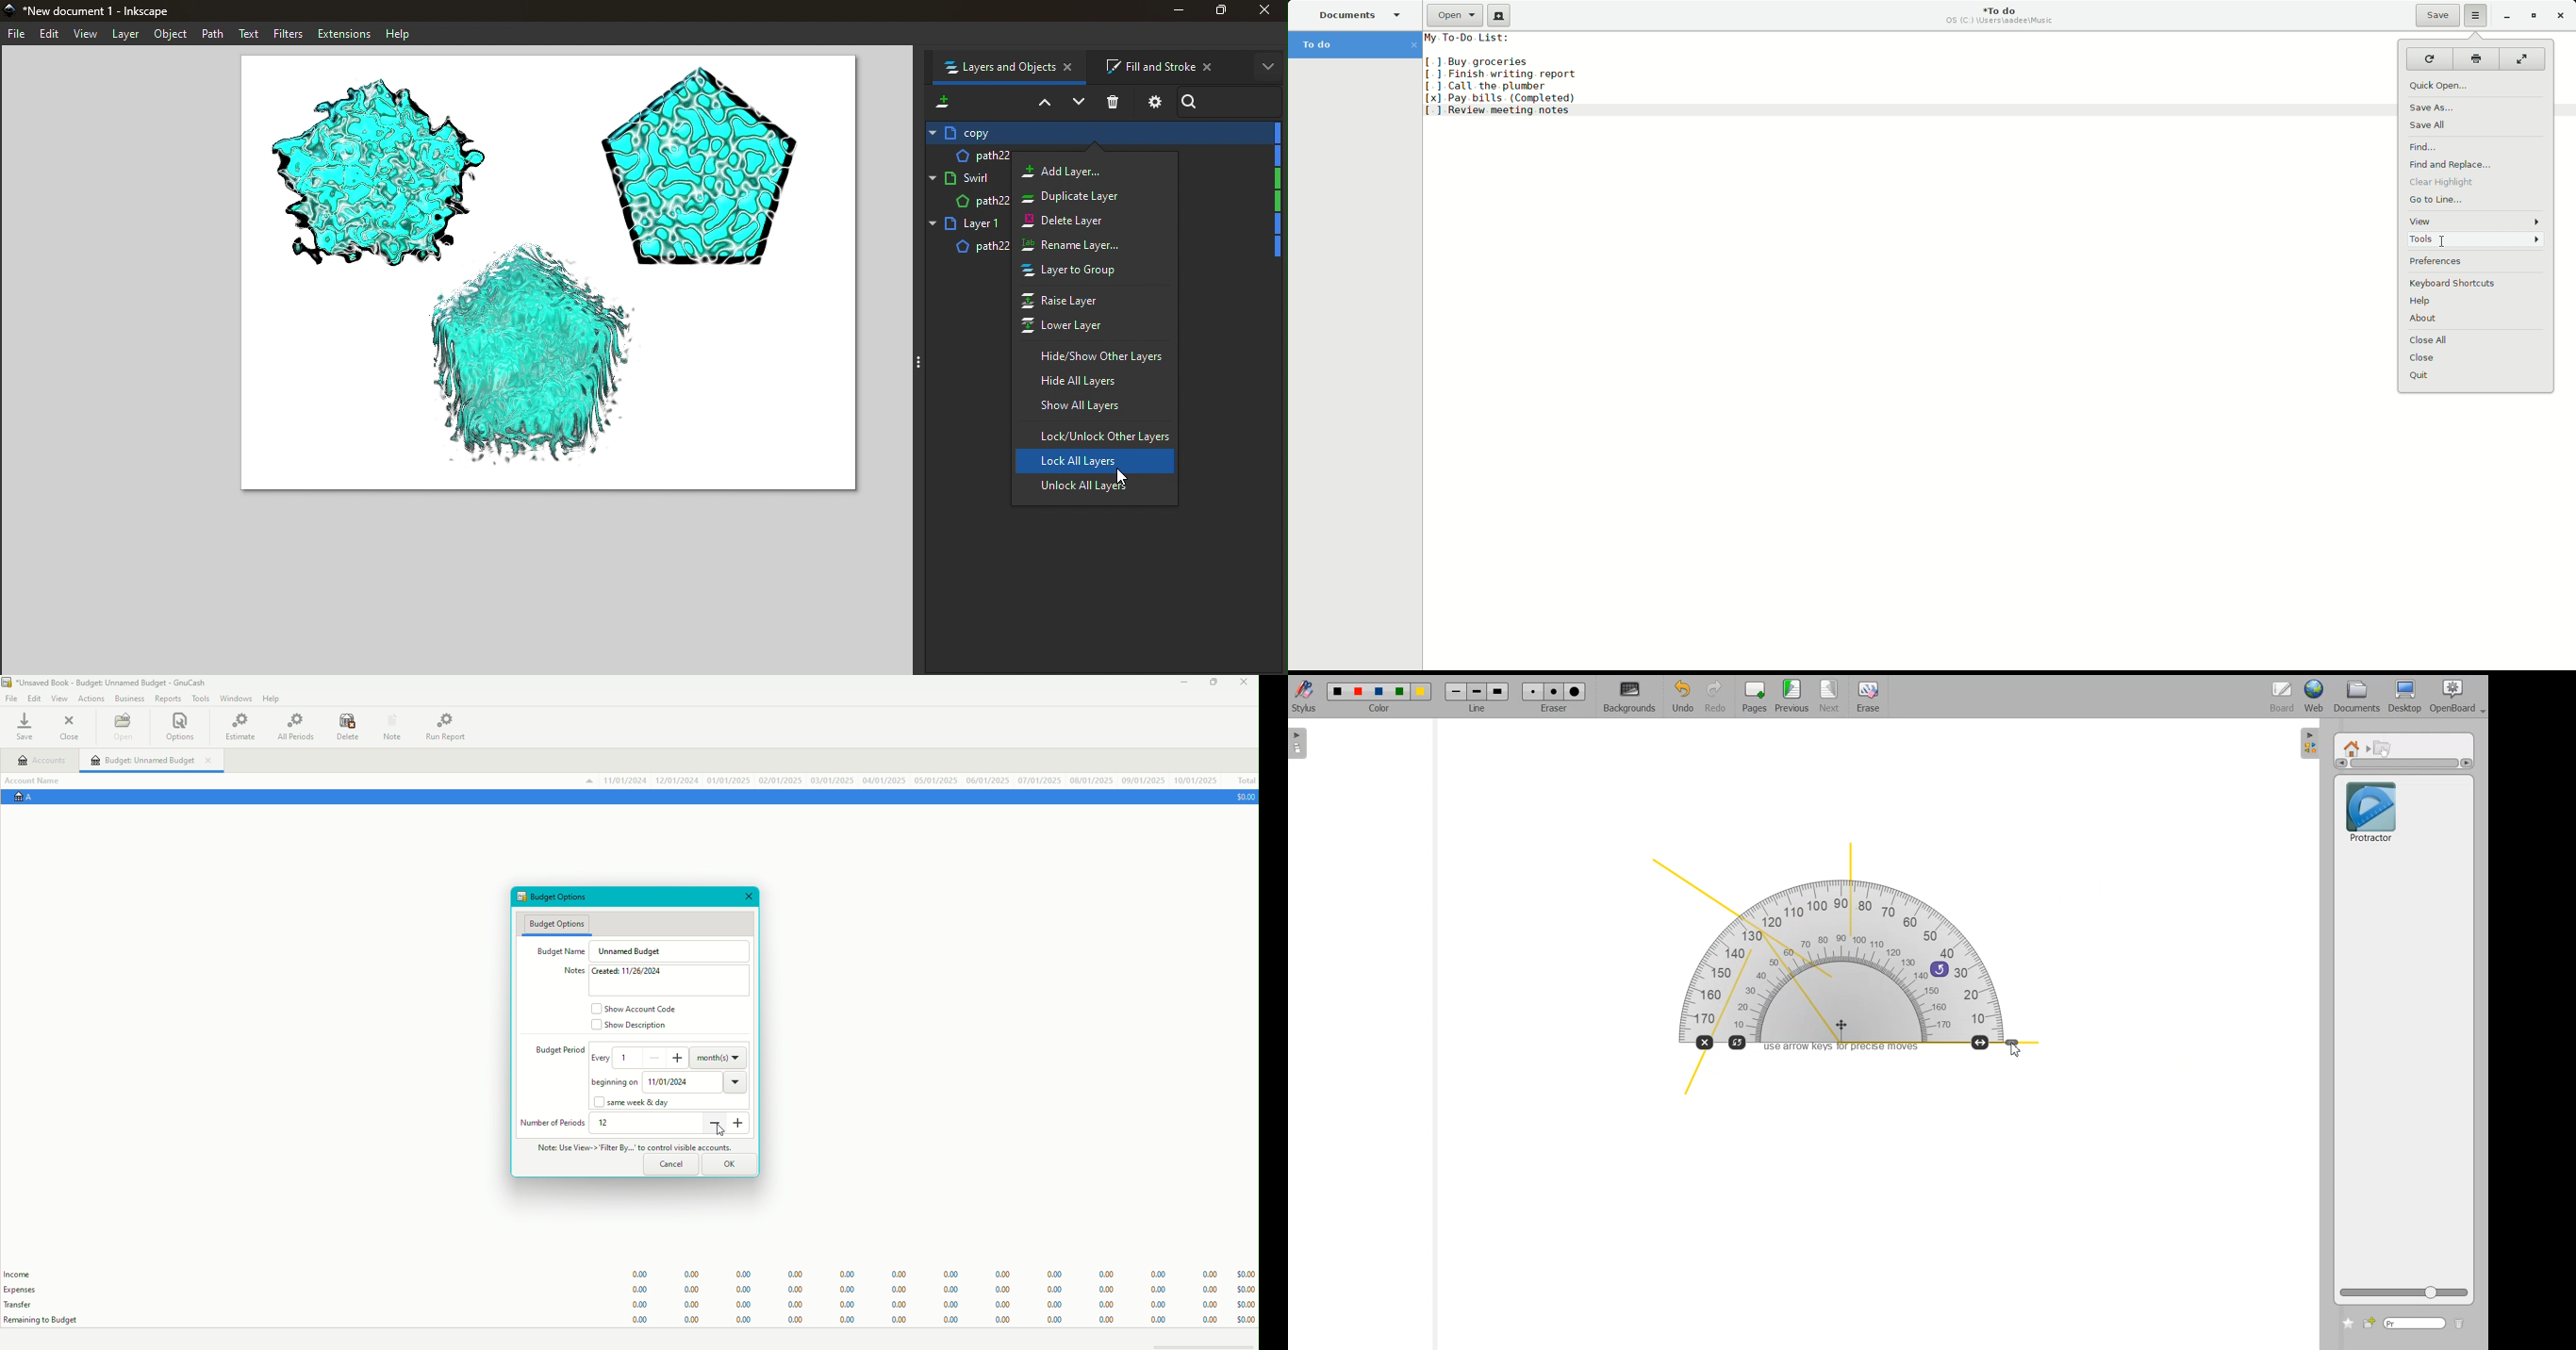 This screenshot has height=1372, width=2576. I want to click on Number of Periods, so click(554, 1123).